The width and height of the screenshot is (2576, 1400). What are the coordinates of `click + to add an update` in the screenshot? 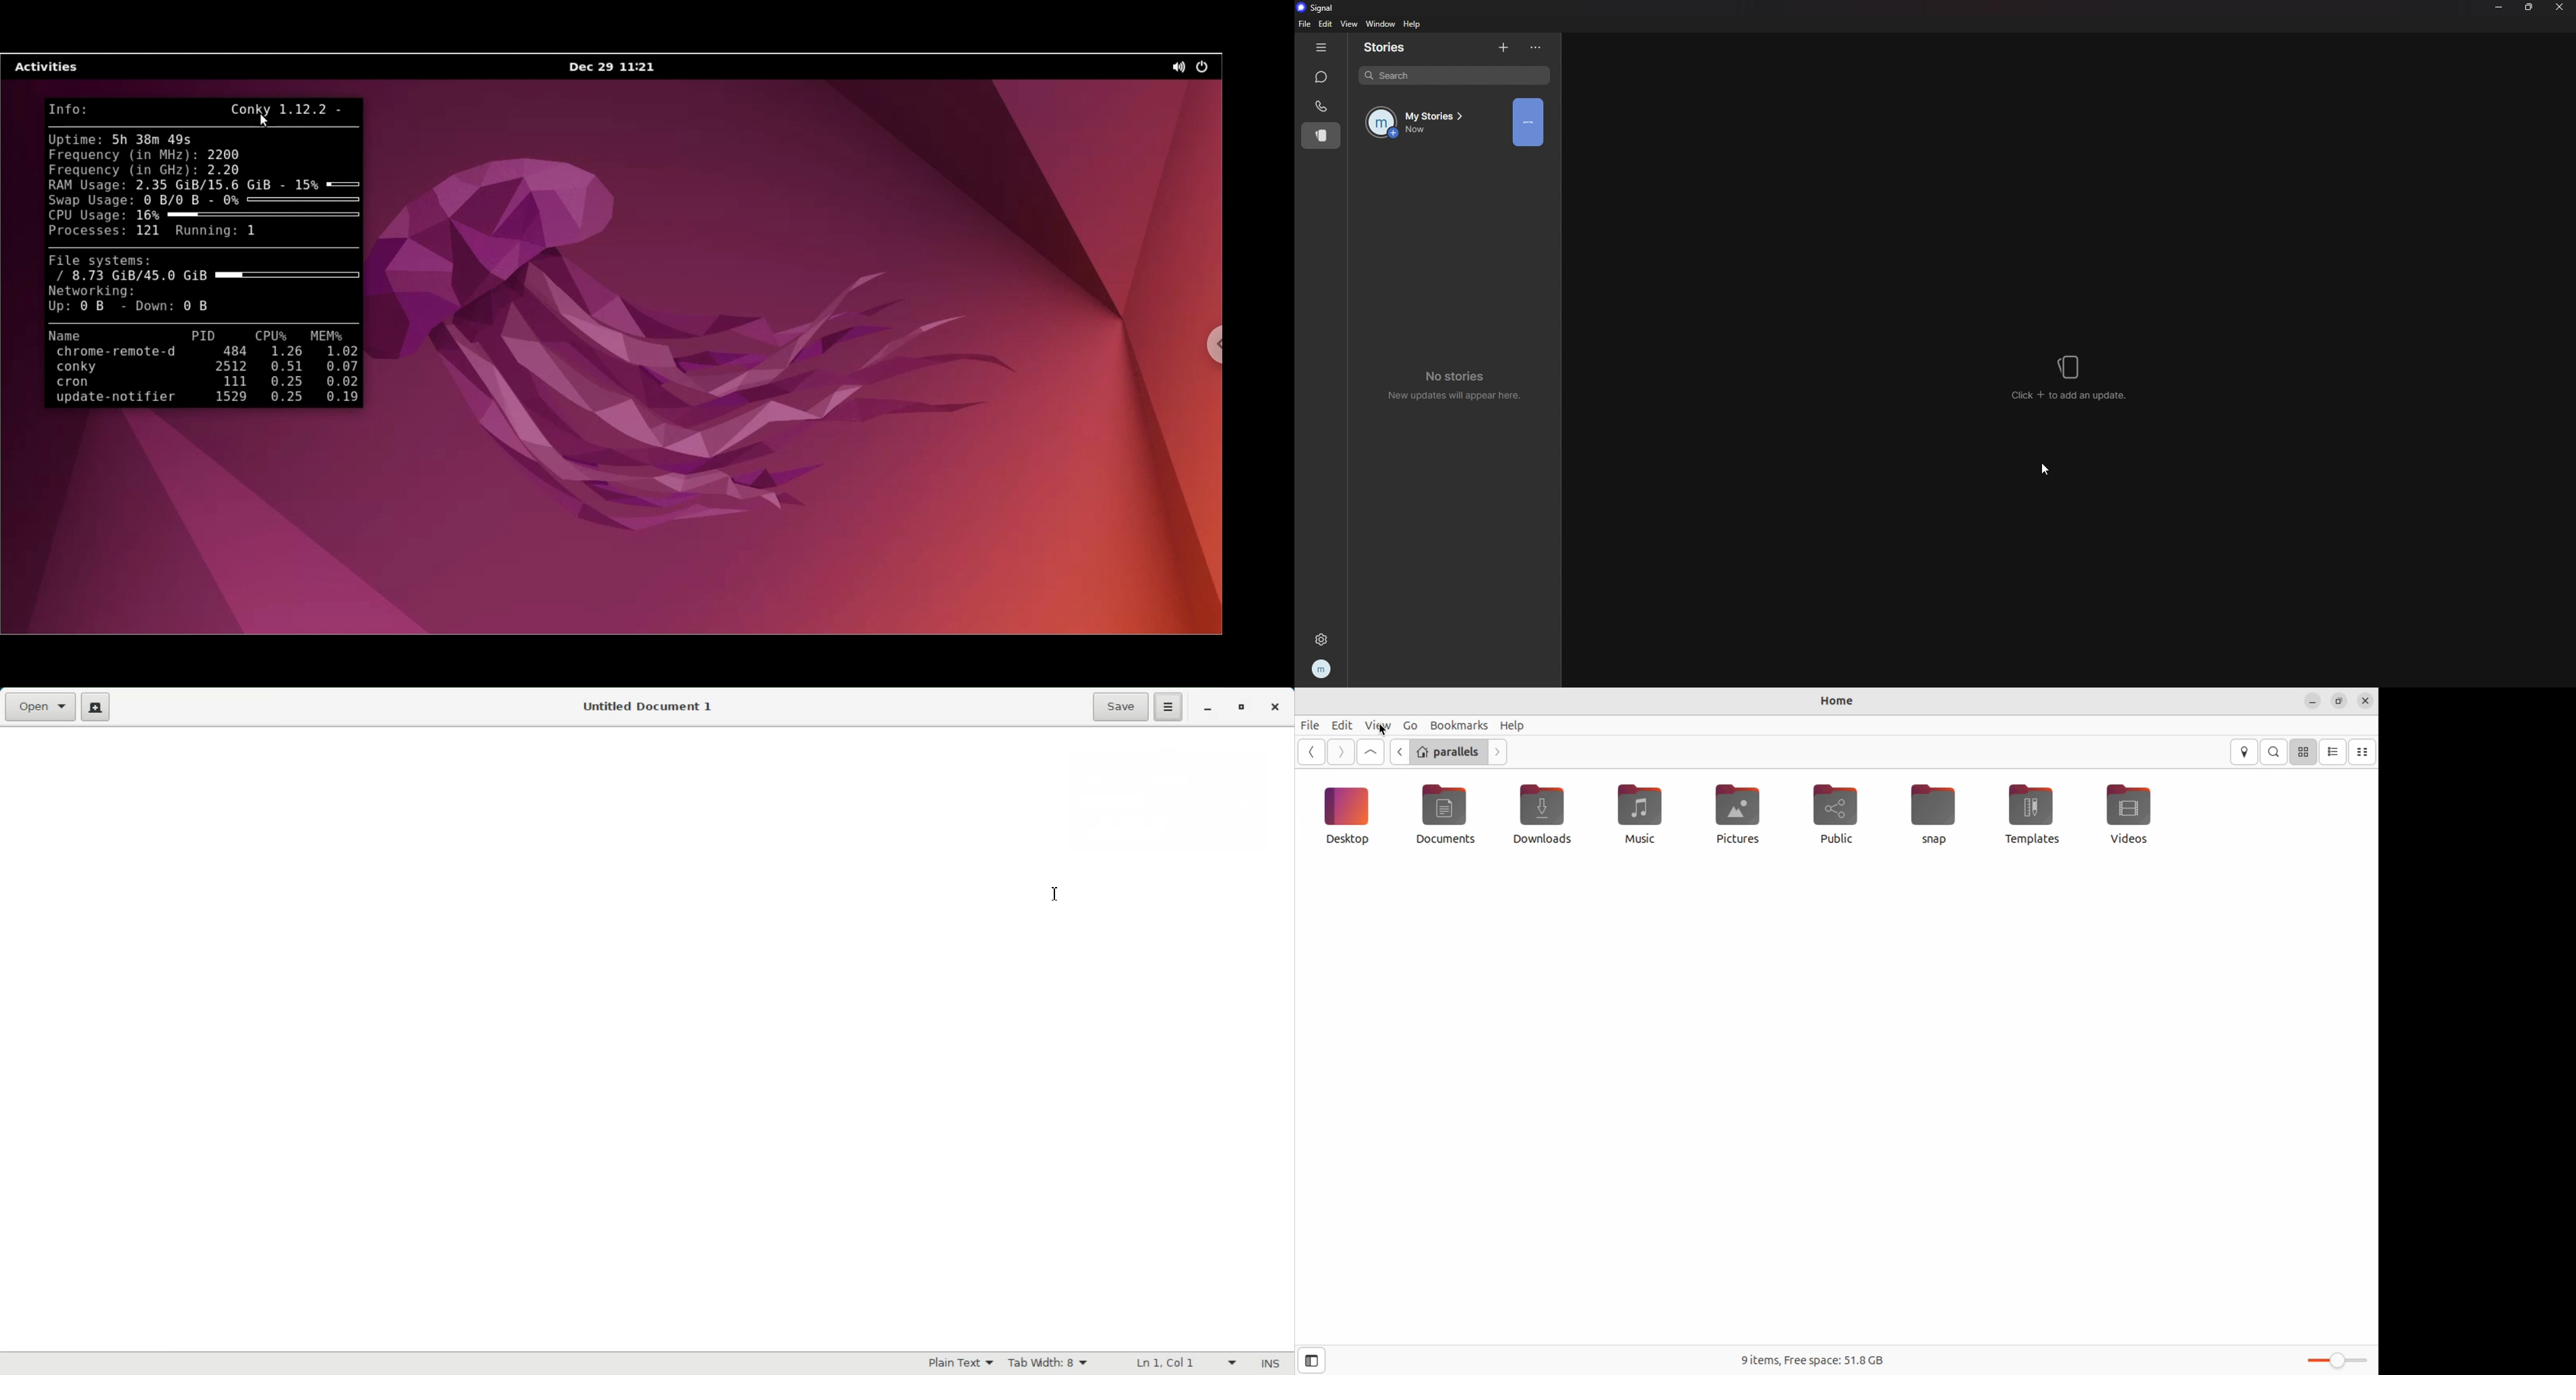 It's located at (2072, 378).